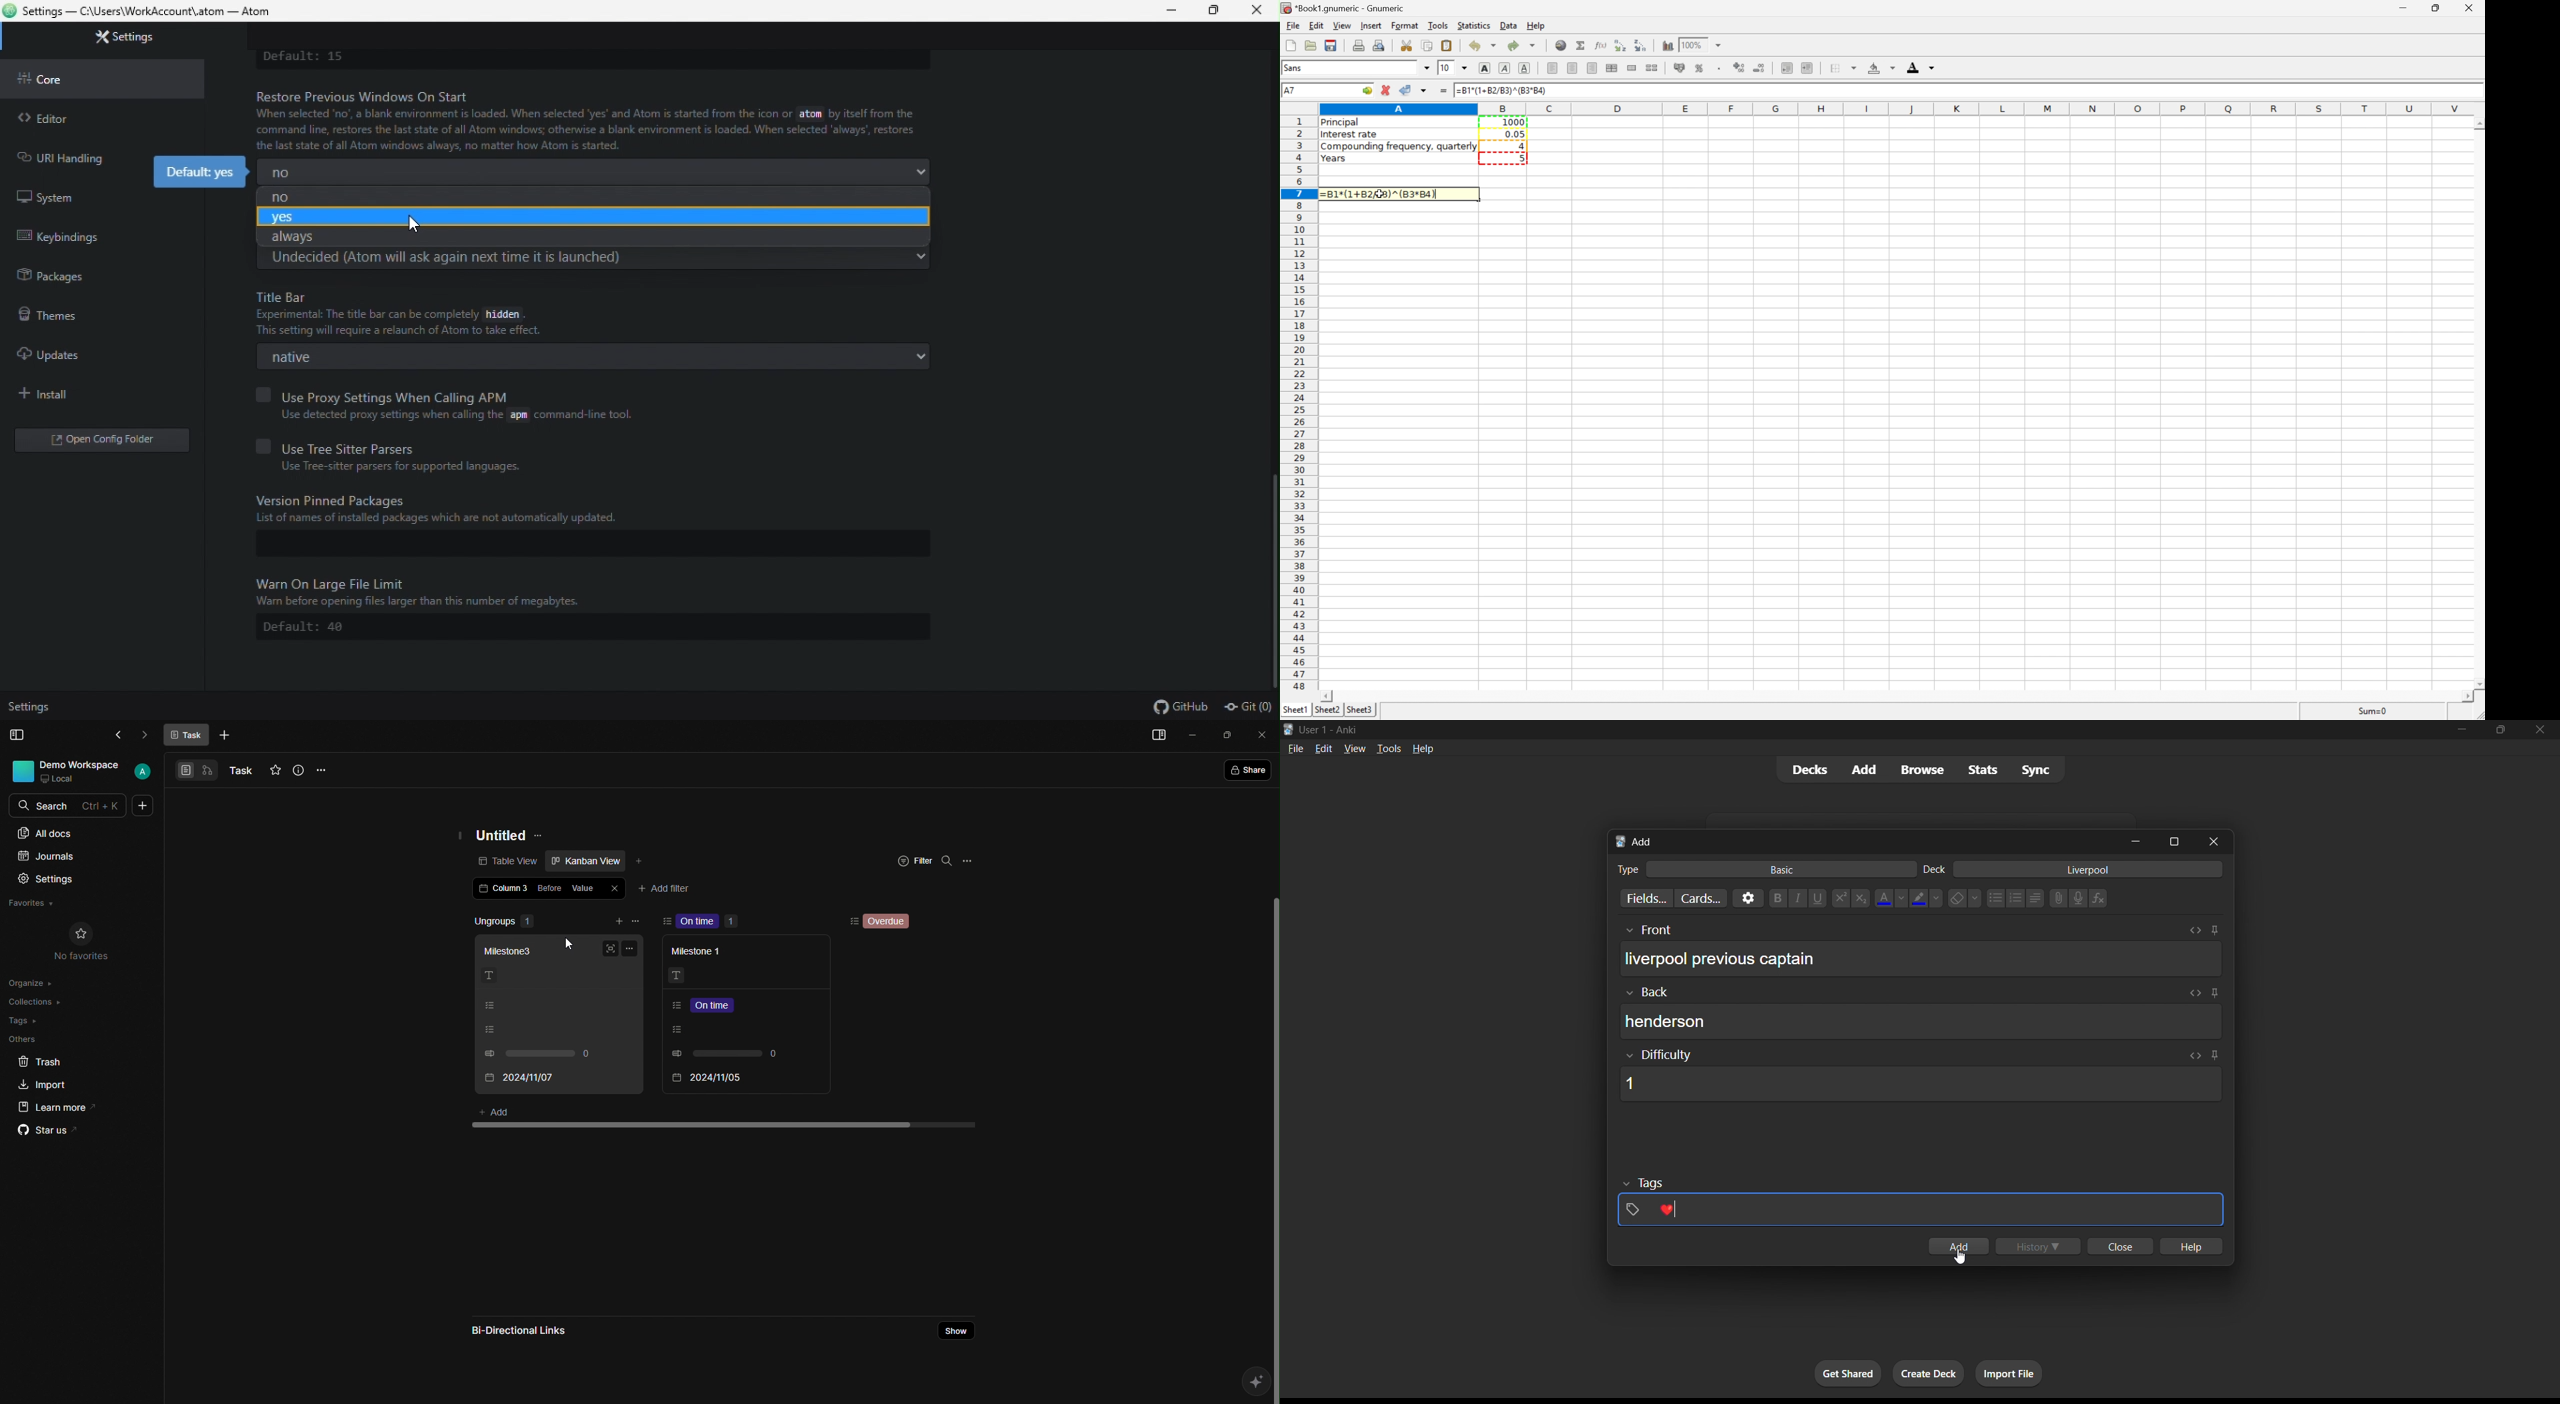 This screenshot has height=1428, width=2576. What do you see at coordinates (1819, 898) in the screenshot?
I see `underline` at bounding box center [1819, 898].